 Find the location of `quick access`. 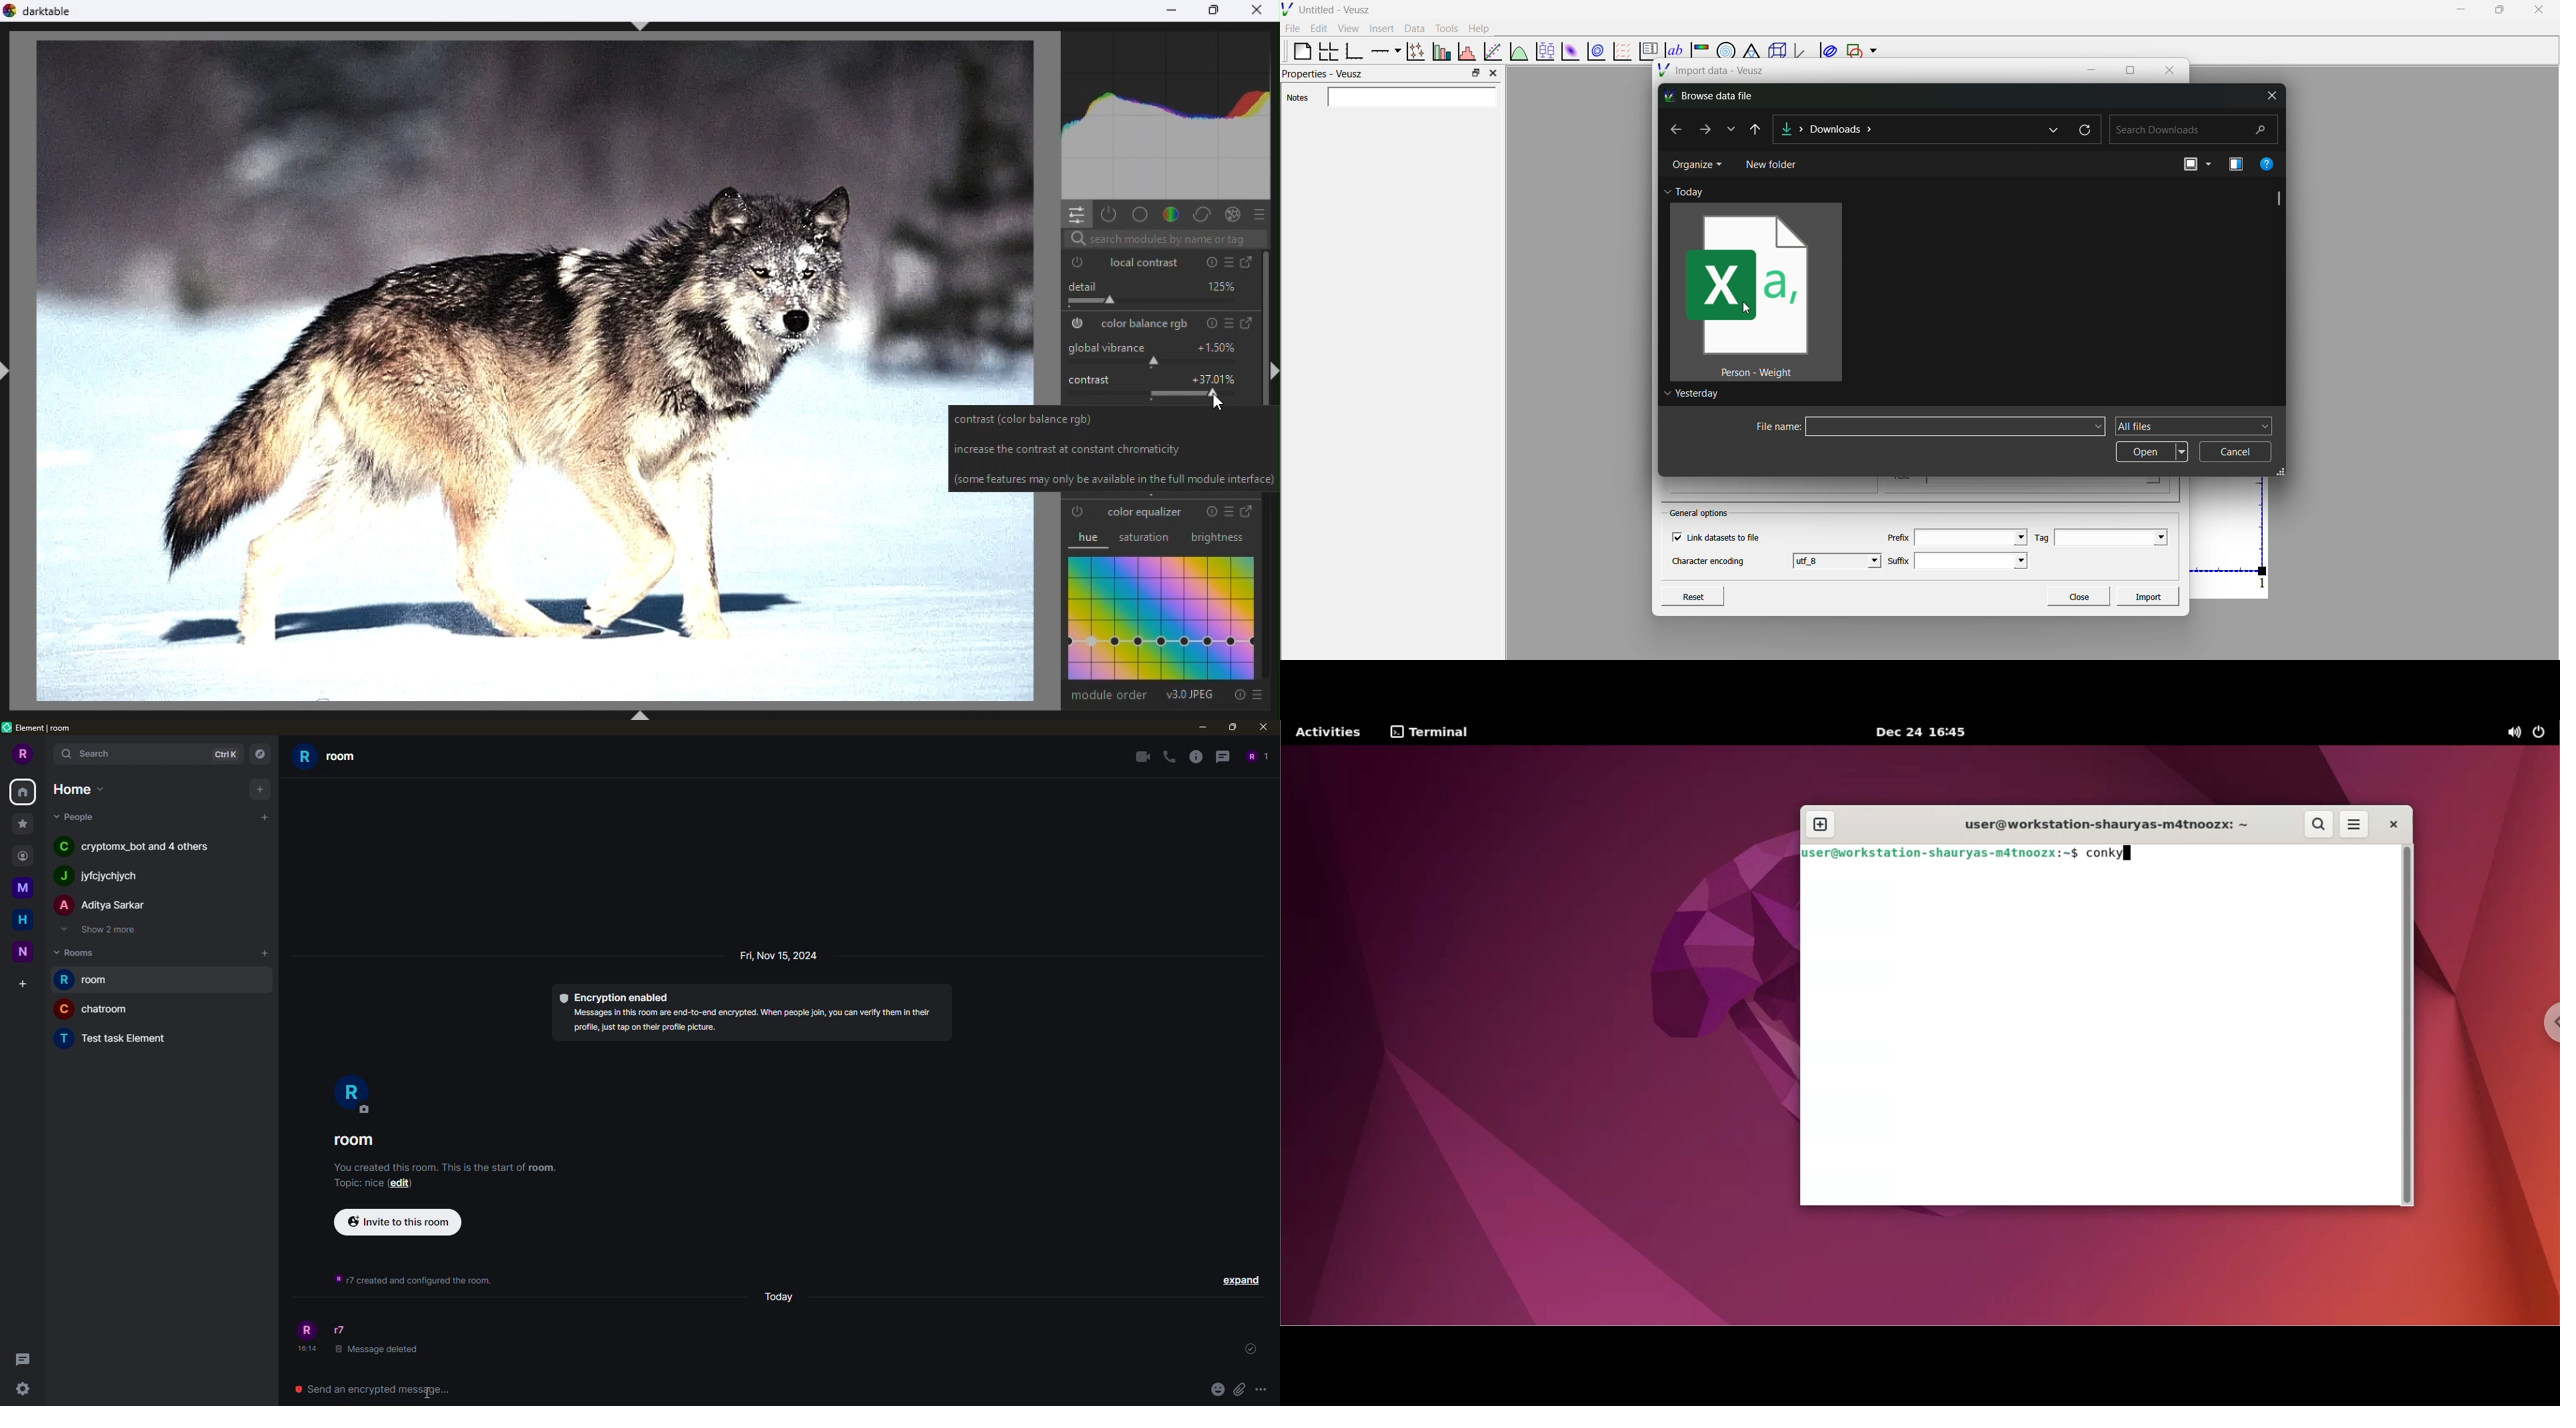

quick access is located at coordinates (1072, 214).